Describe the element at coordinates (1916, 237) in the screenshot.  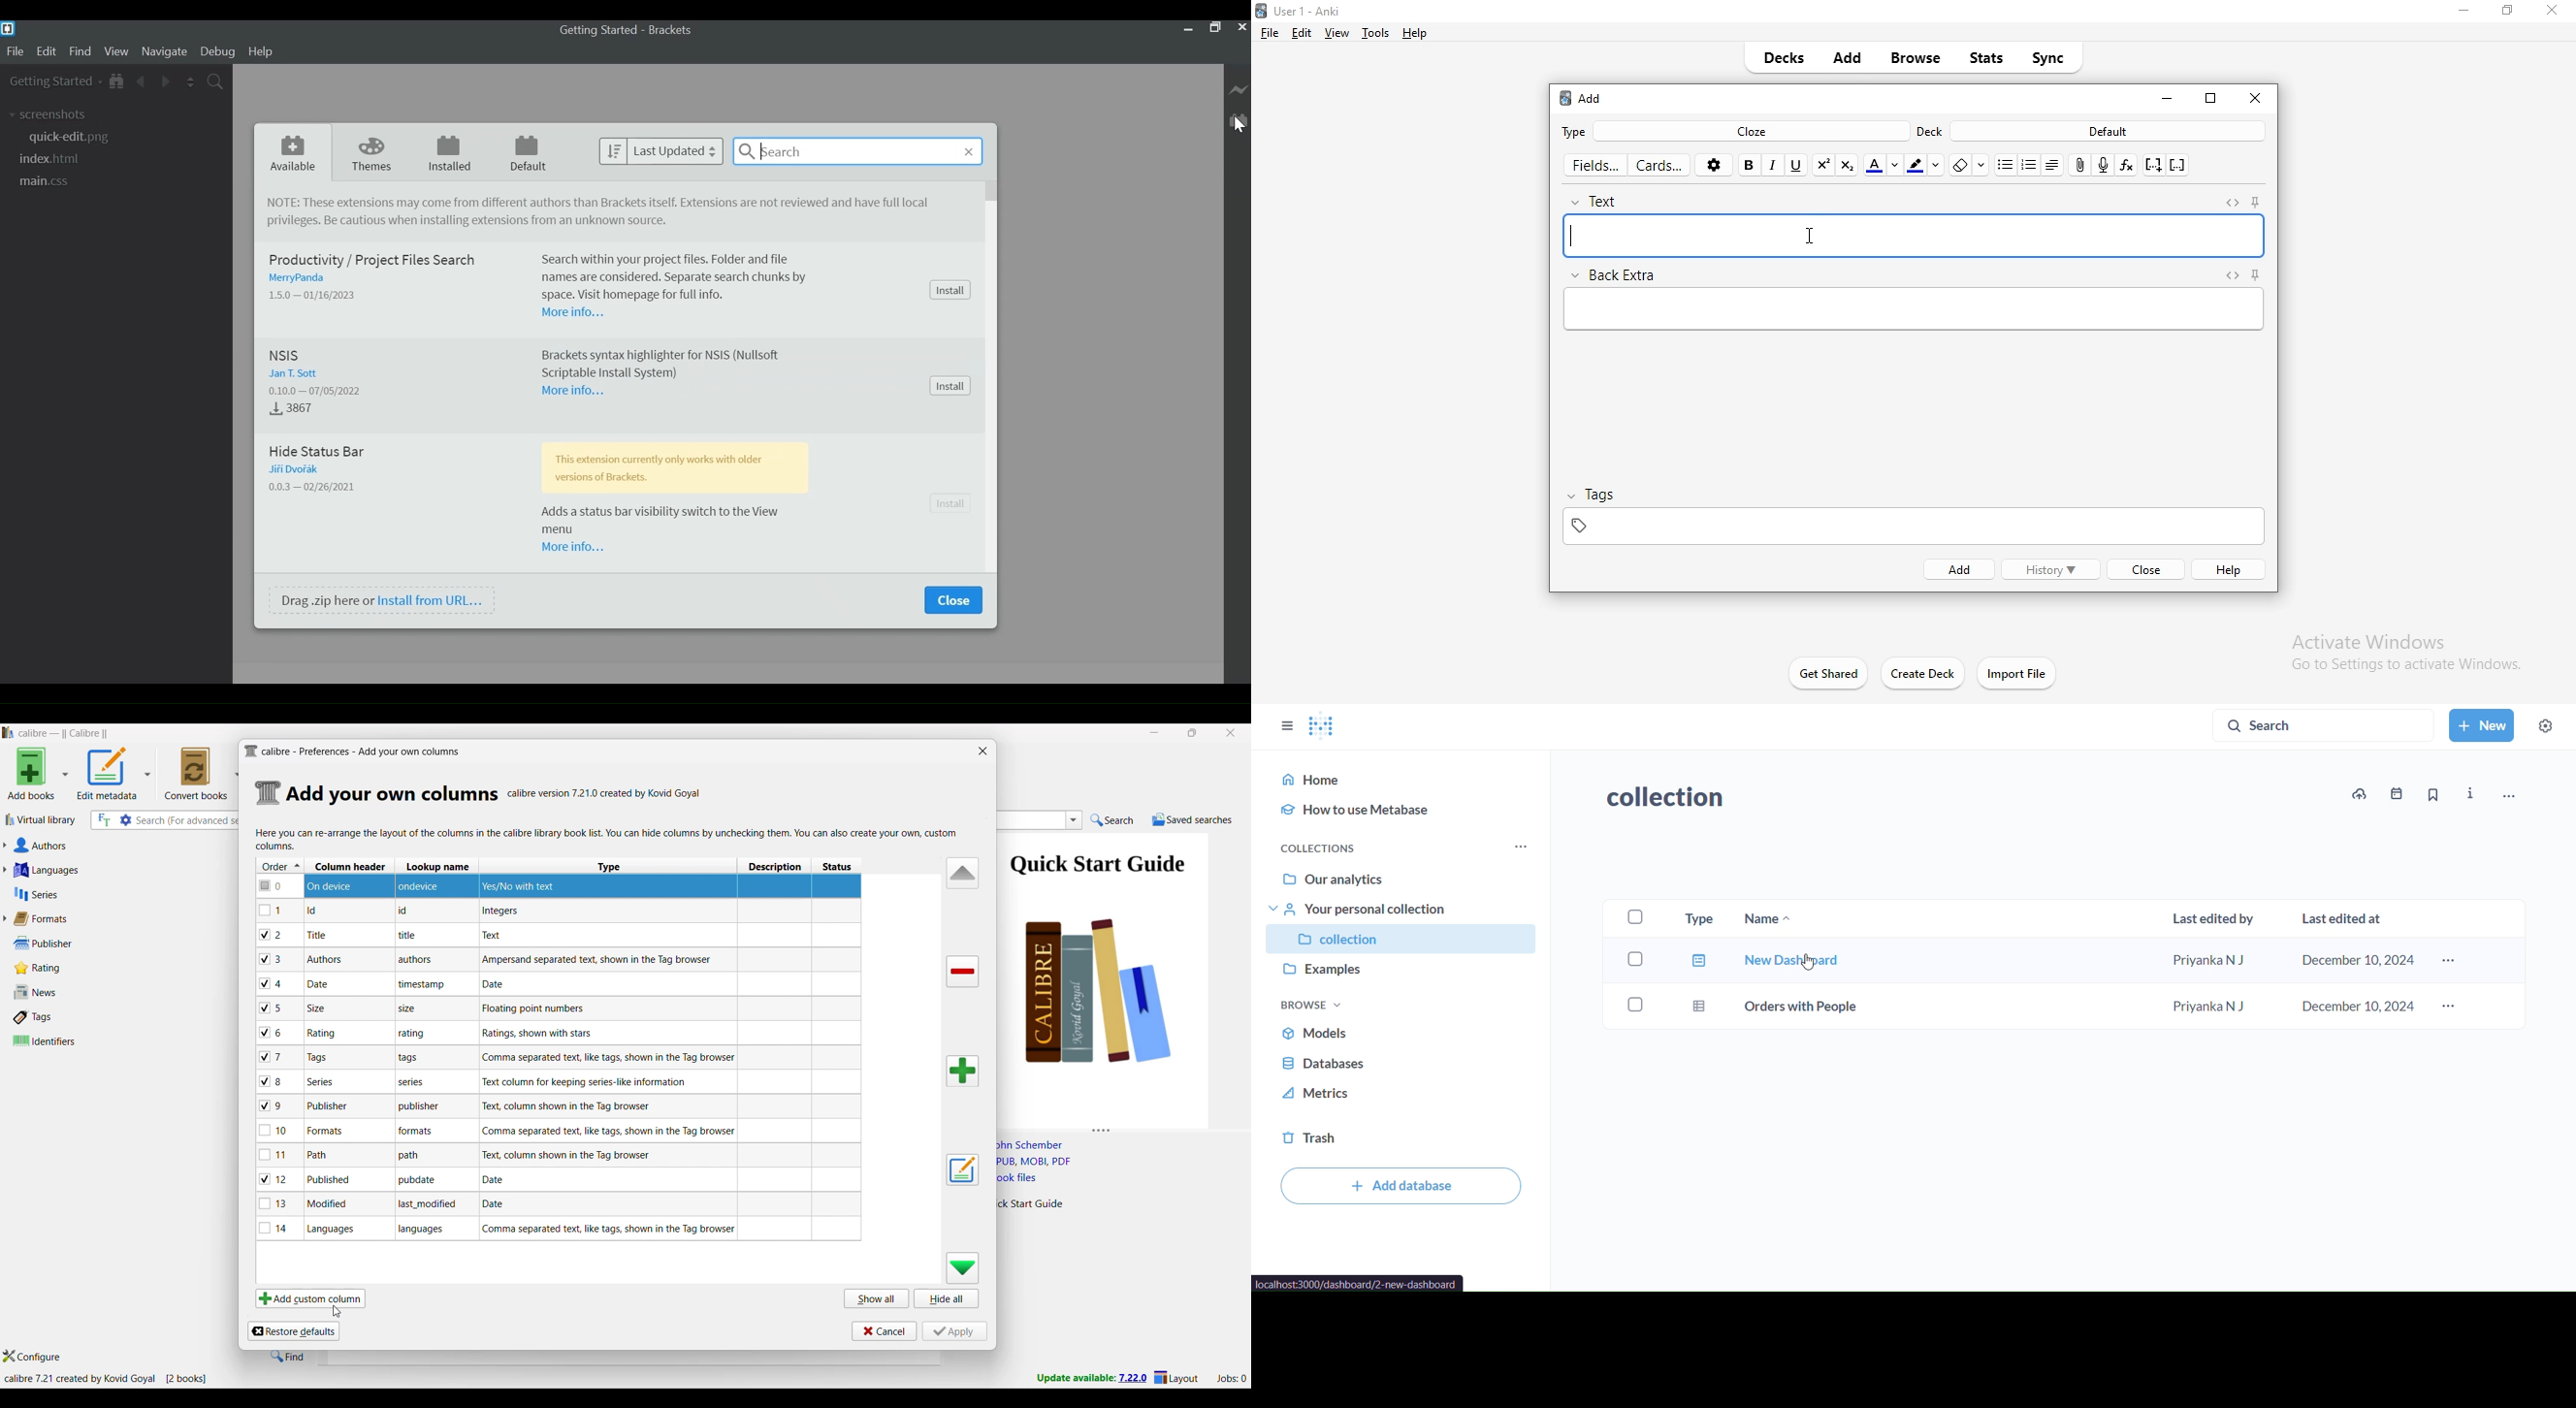
I see `text box` at that location.